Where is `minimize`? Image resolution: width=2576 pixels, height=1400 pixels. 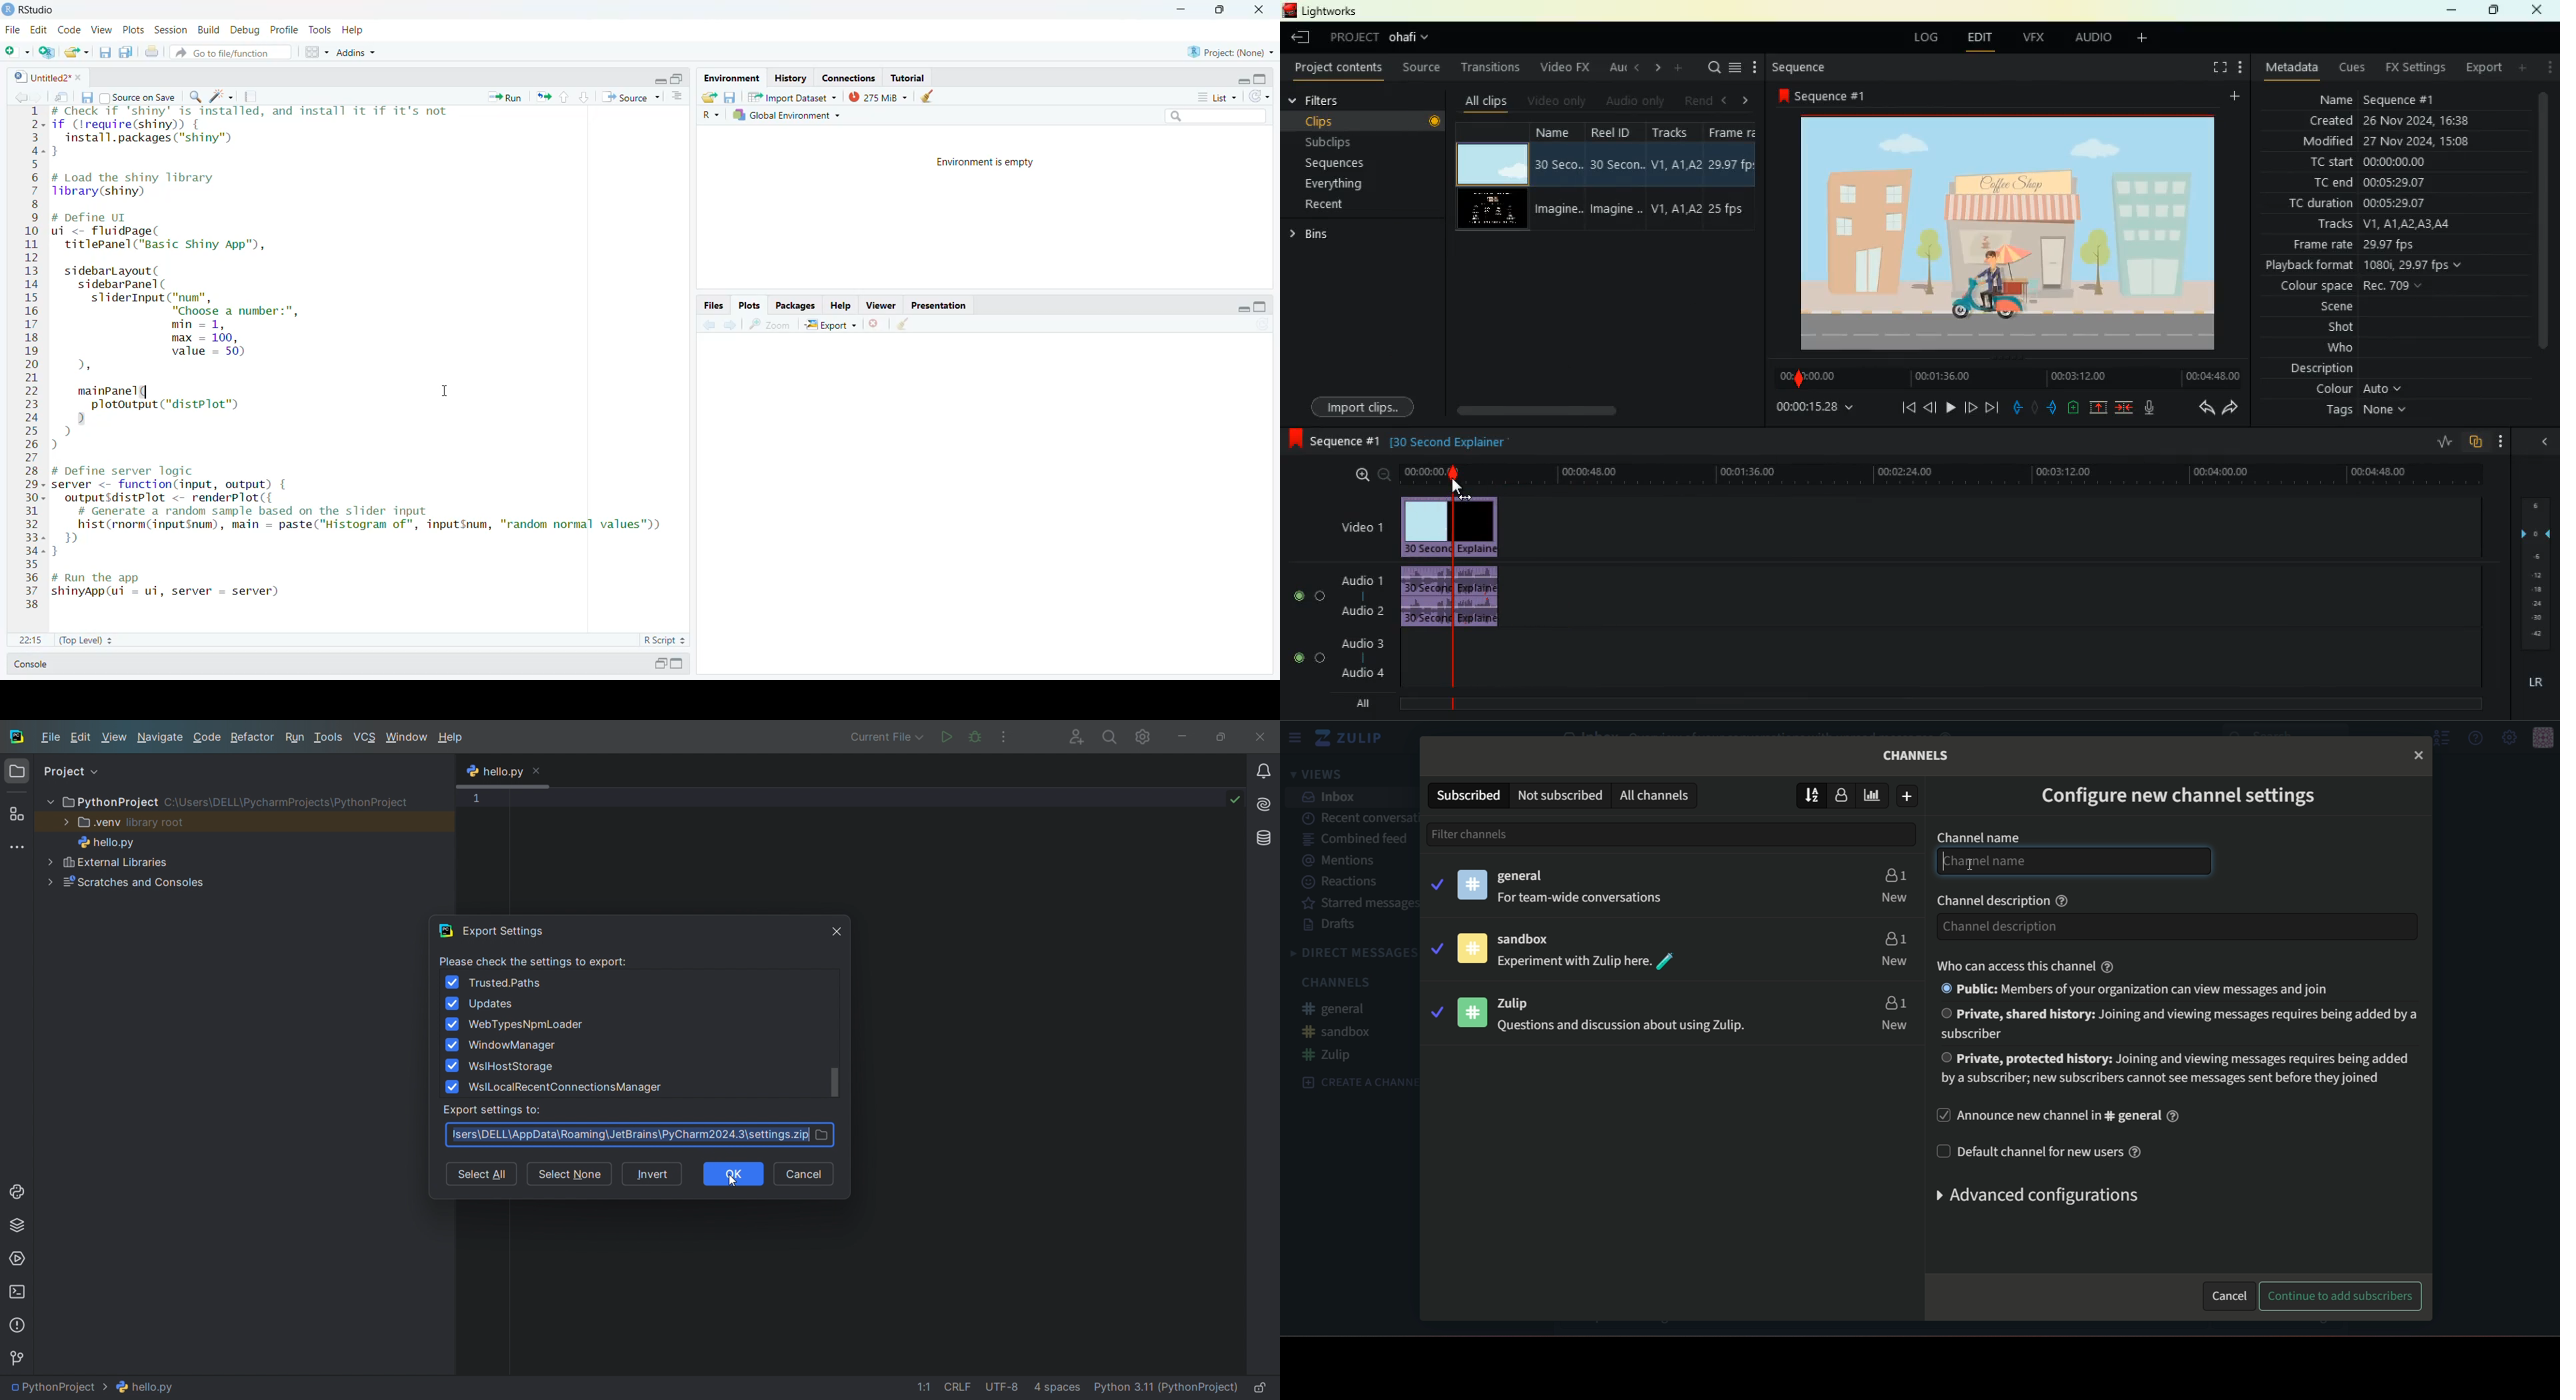
minimize is located at coordinates (1181, 9).